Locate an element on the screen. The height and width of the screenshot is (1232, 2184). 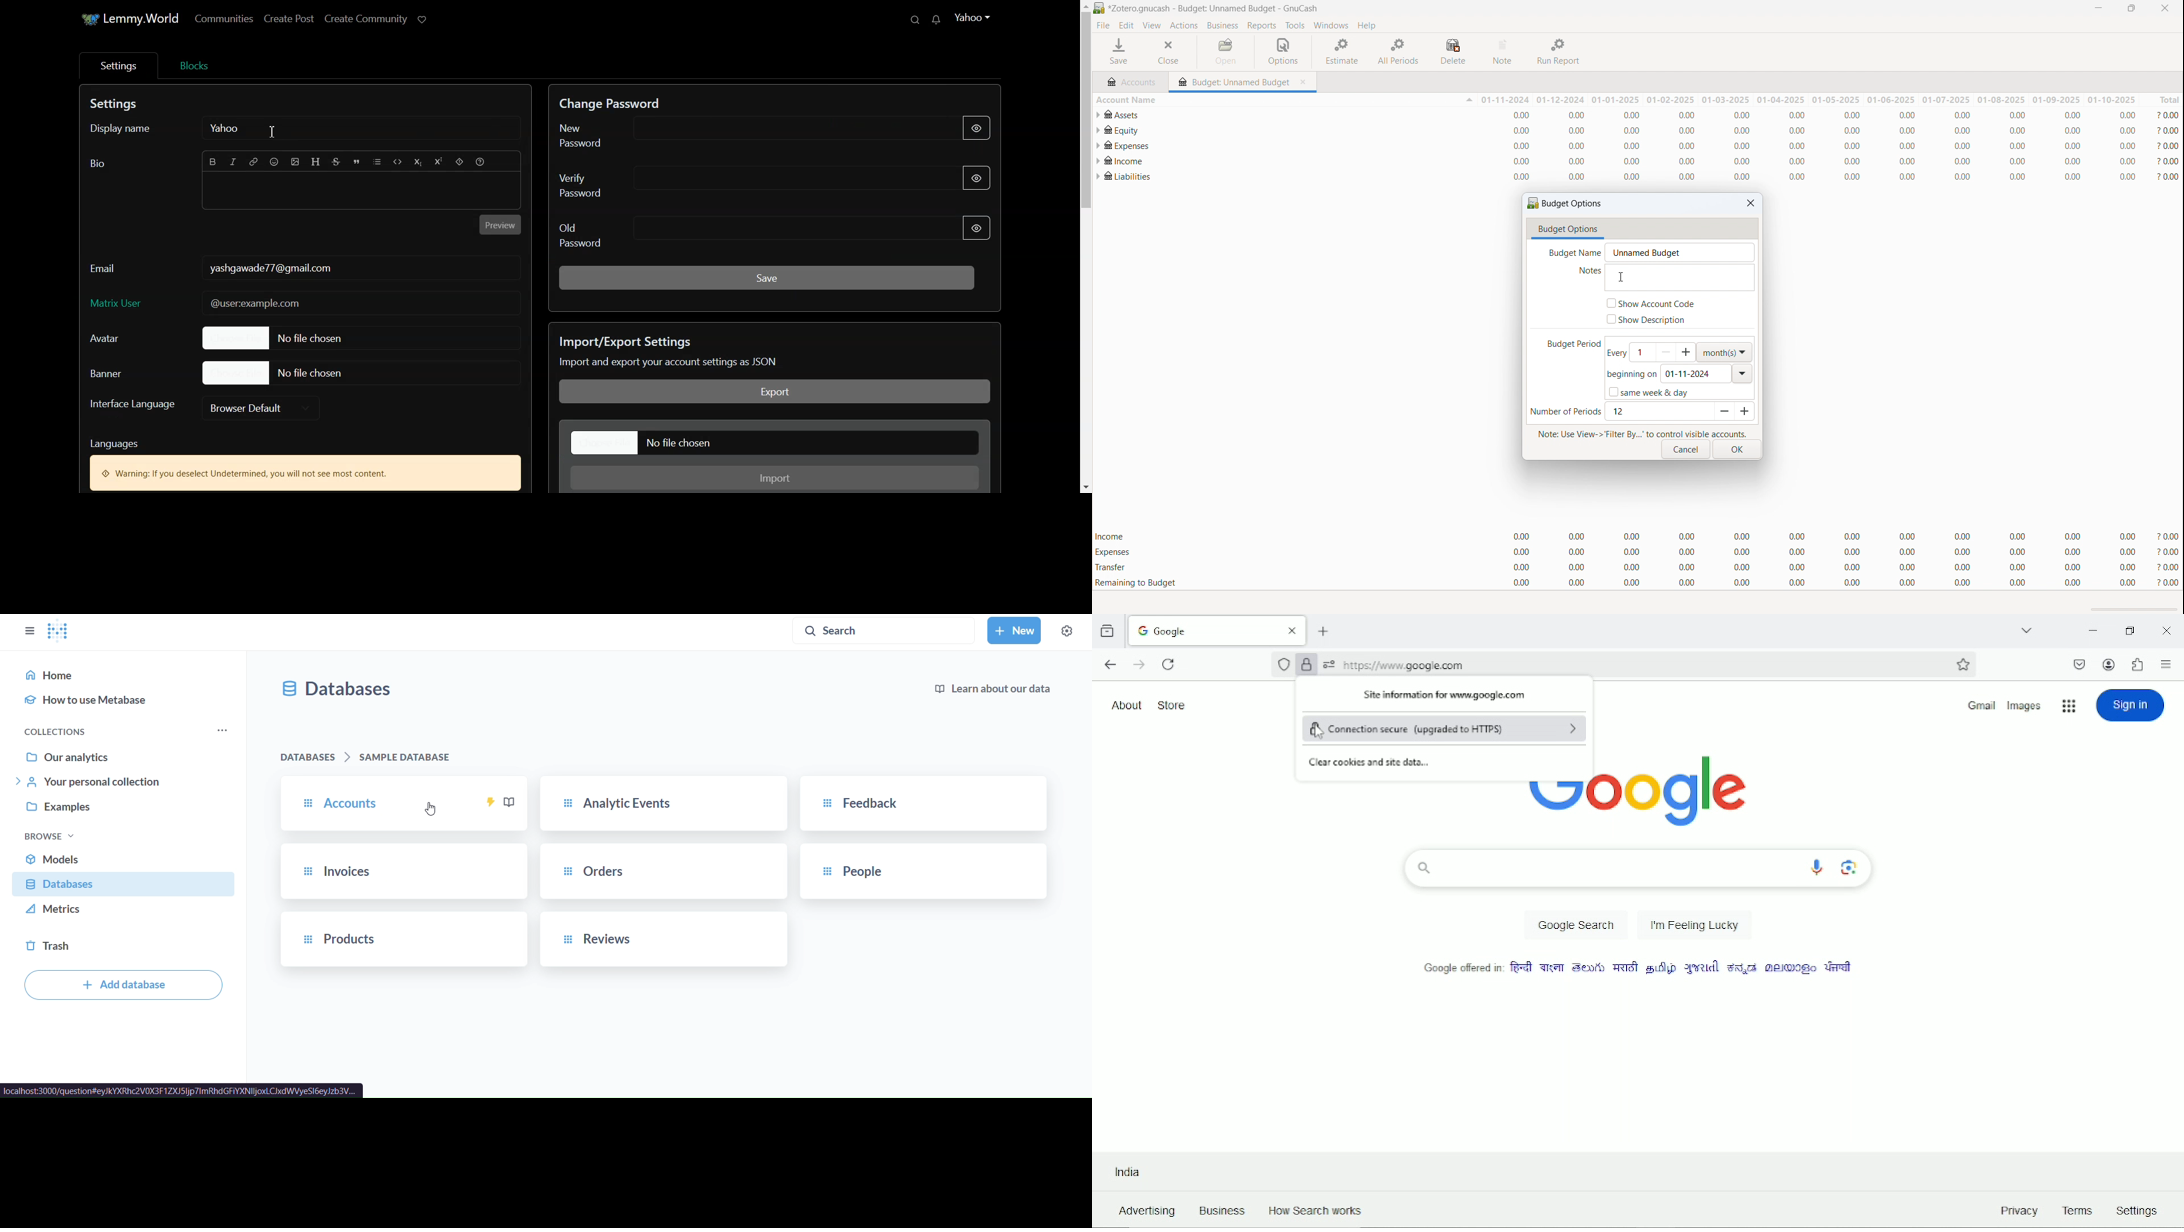
Gmail is located at coordinates (1981, 706).